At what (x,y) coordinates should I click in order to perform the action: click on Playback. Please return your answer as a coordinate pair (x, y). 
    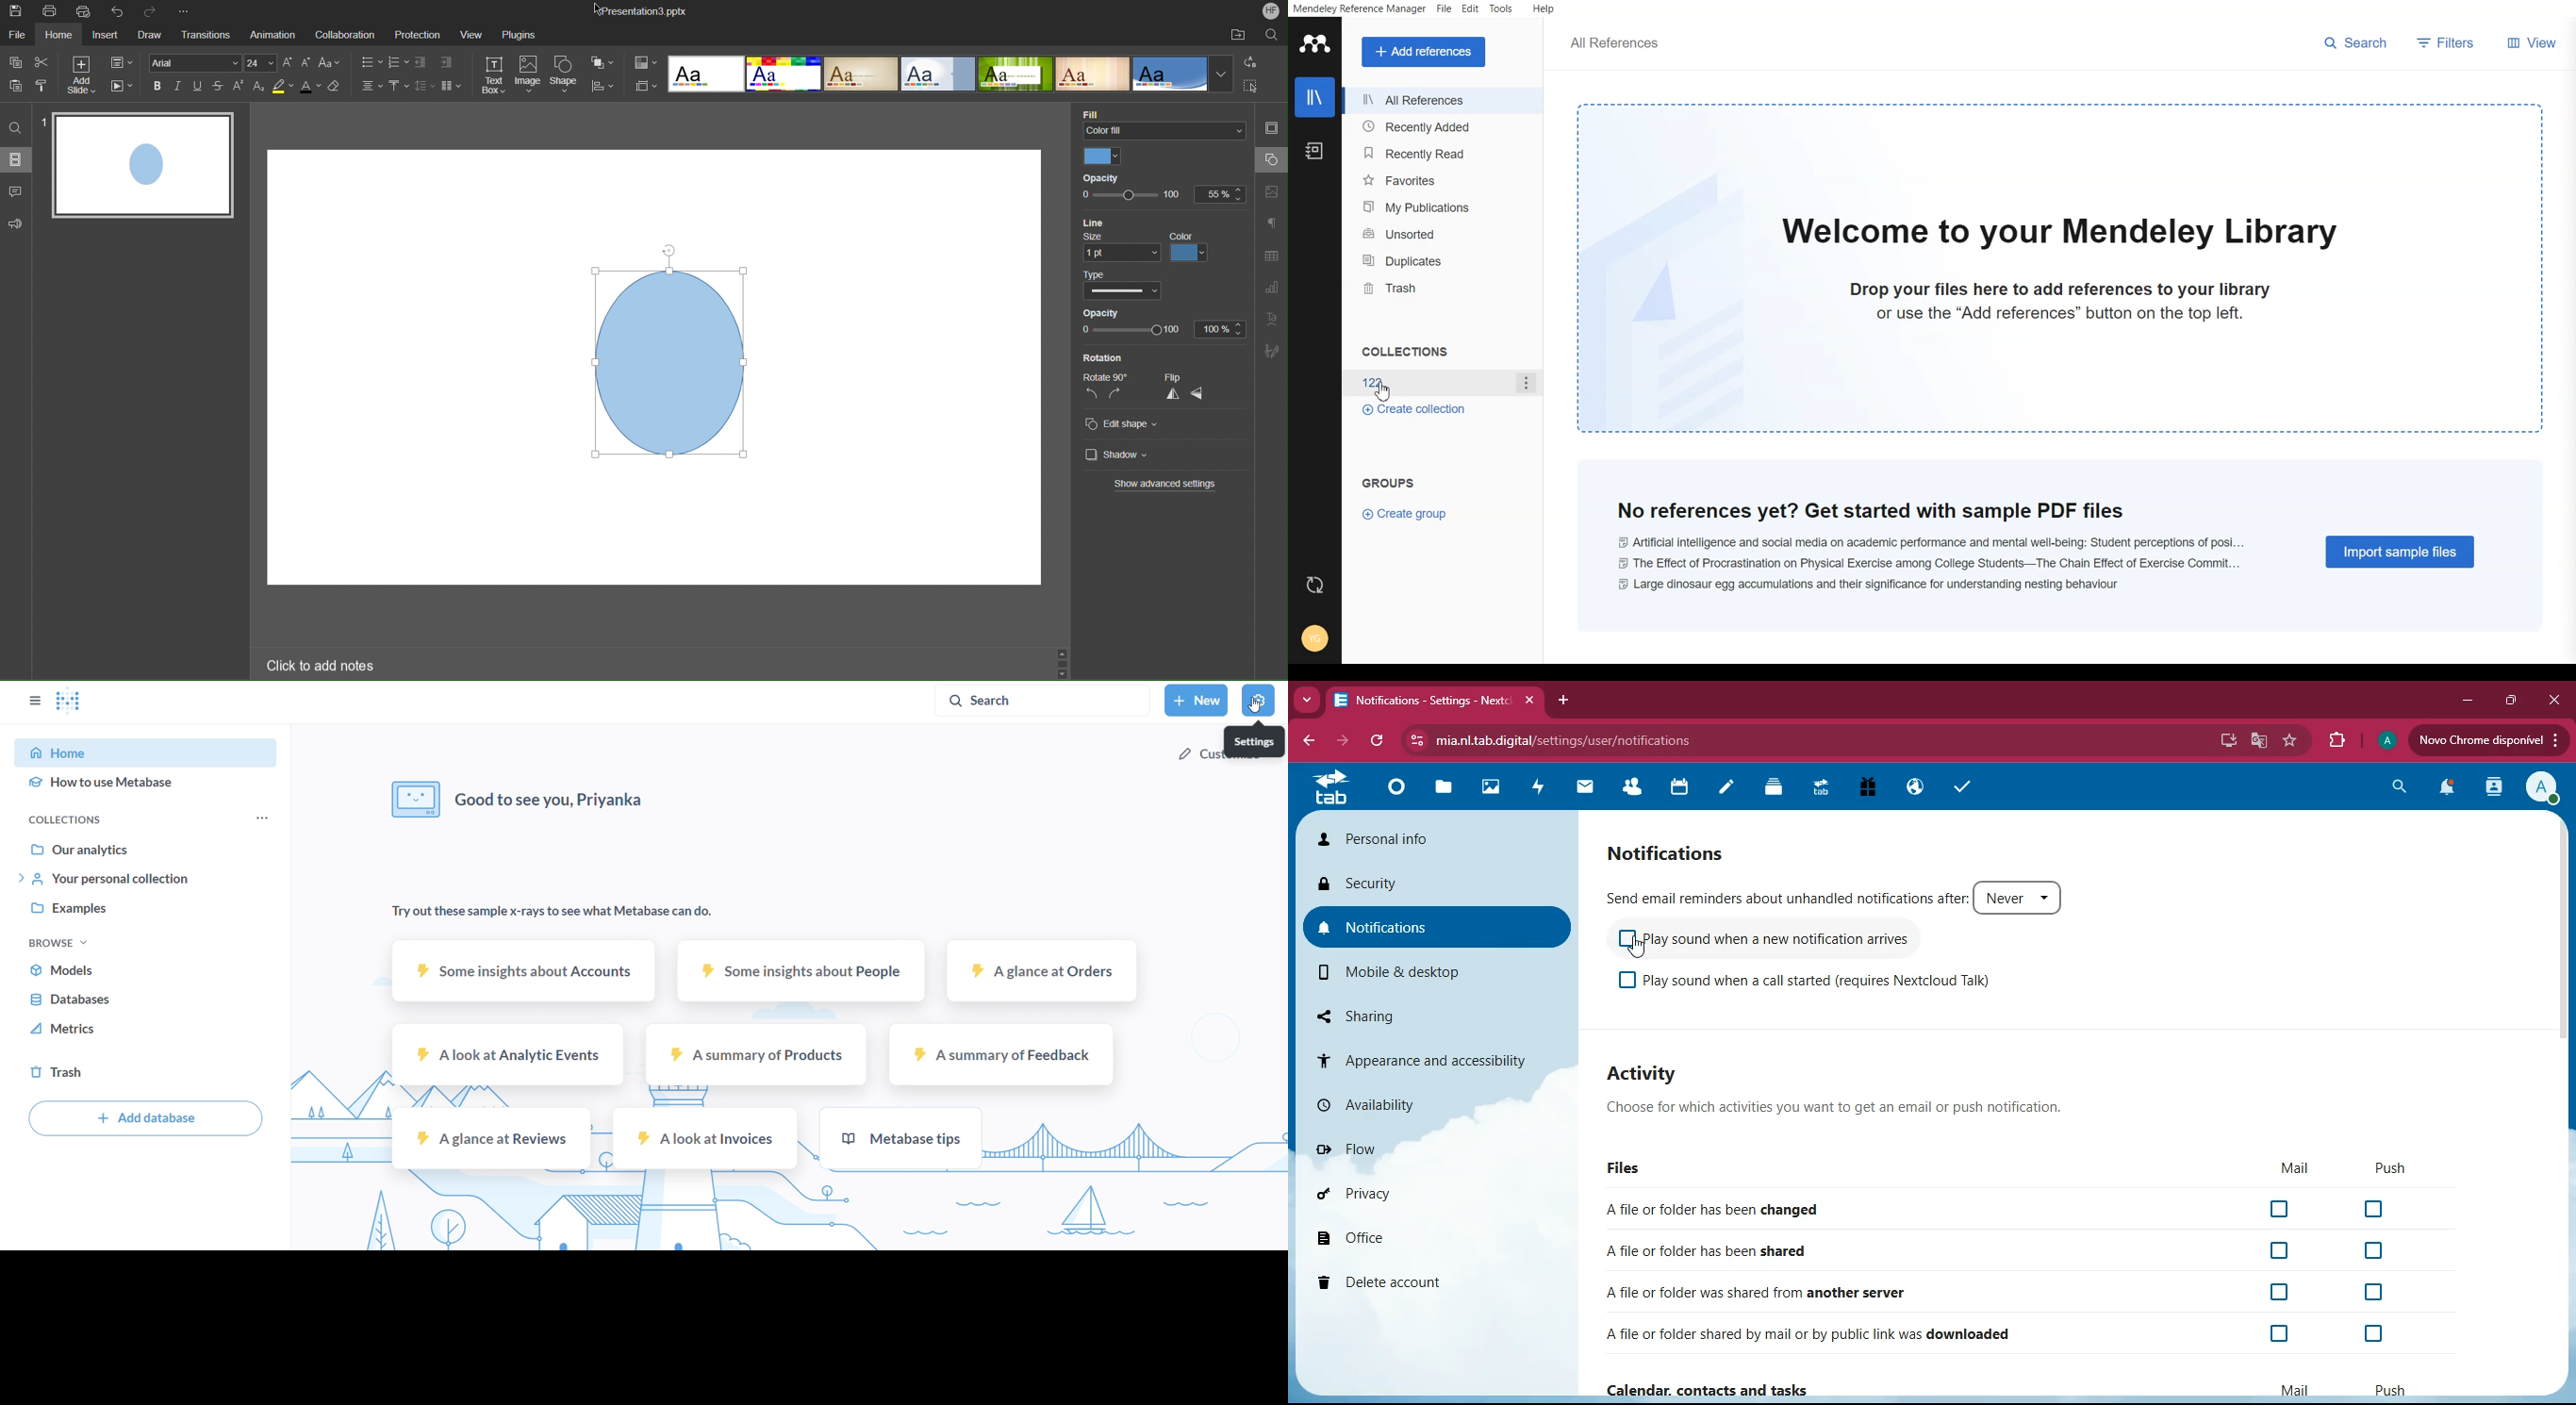
    Looking at the image, I should click on (122, 87).